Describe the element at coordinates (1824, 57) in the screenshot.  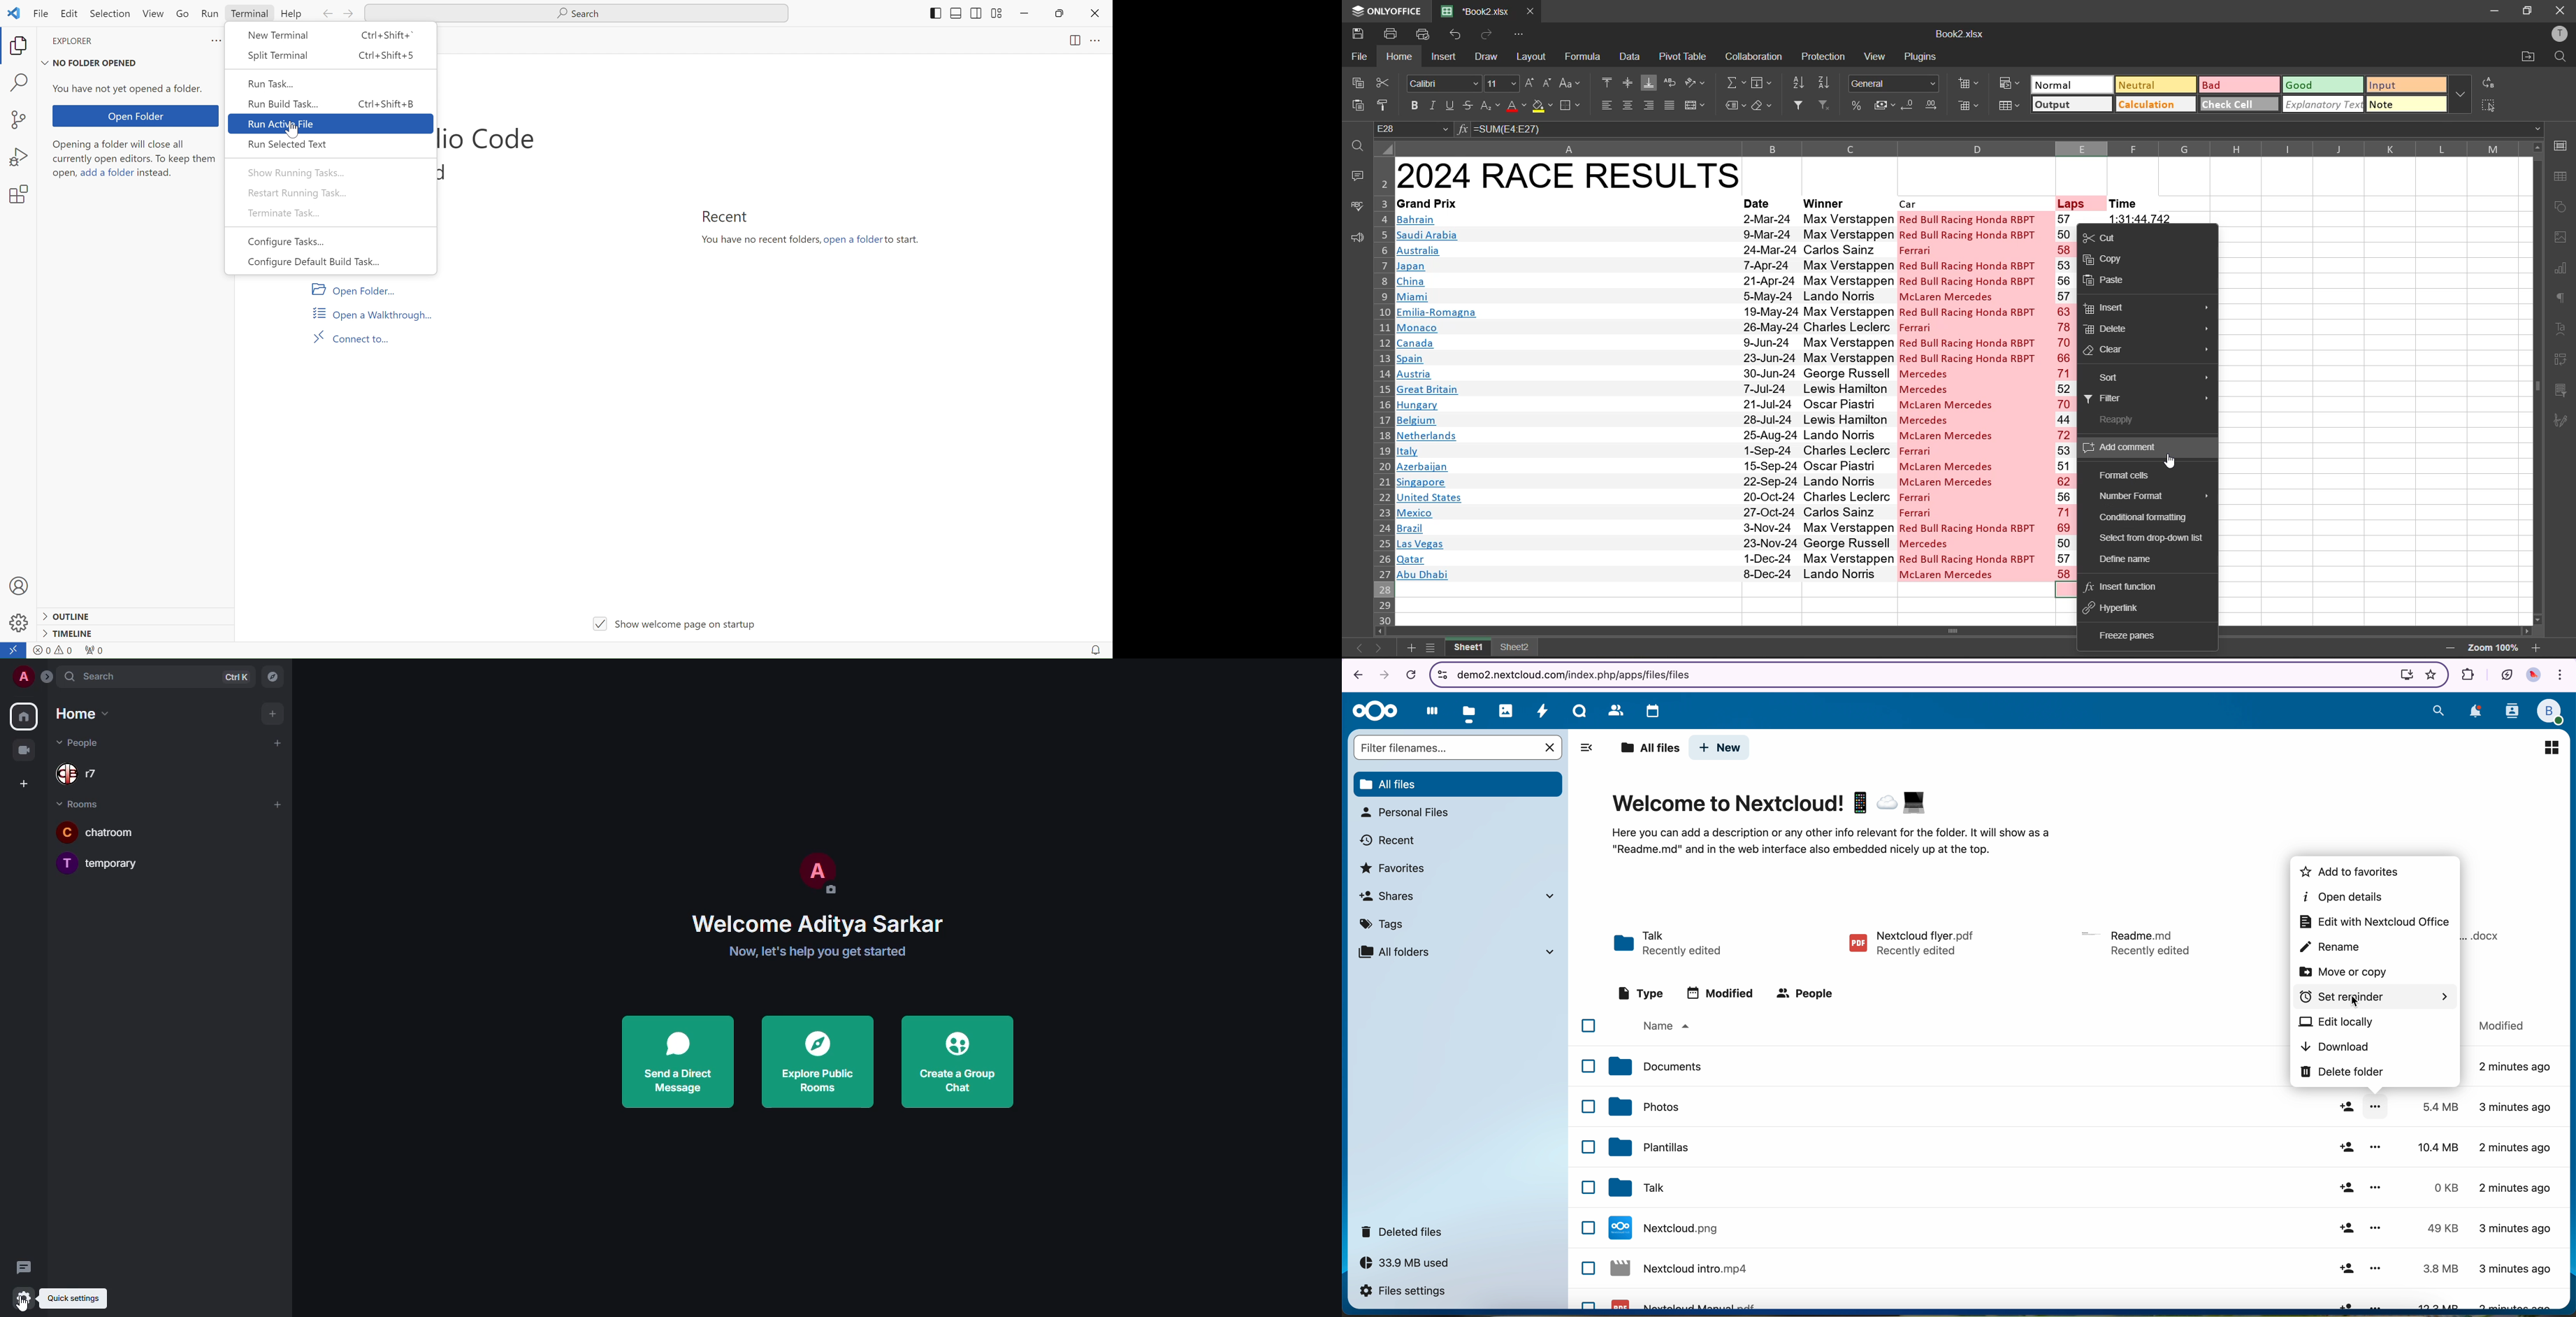
I see `protection` at that location.